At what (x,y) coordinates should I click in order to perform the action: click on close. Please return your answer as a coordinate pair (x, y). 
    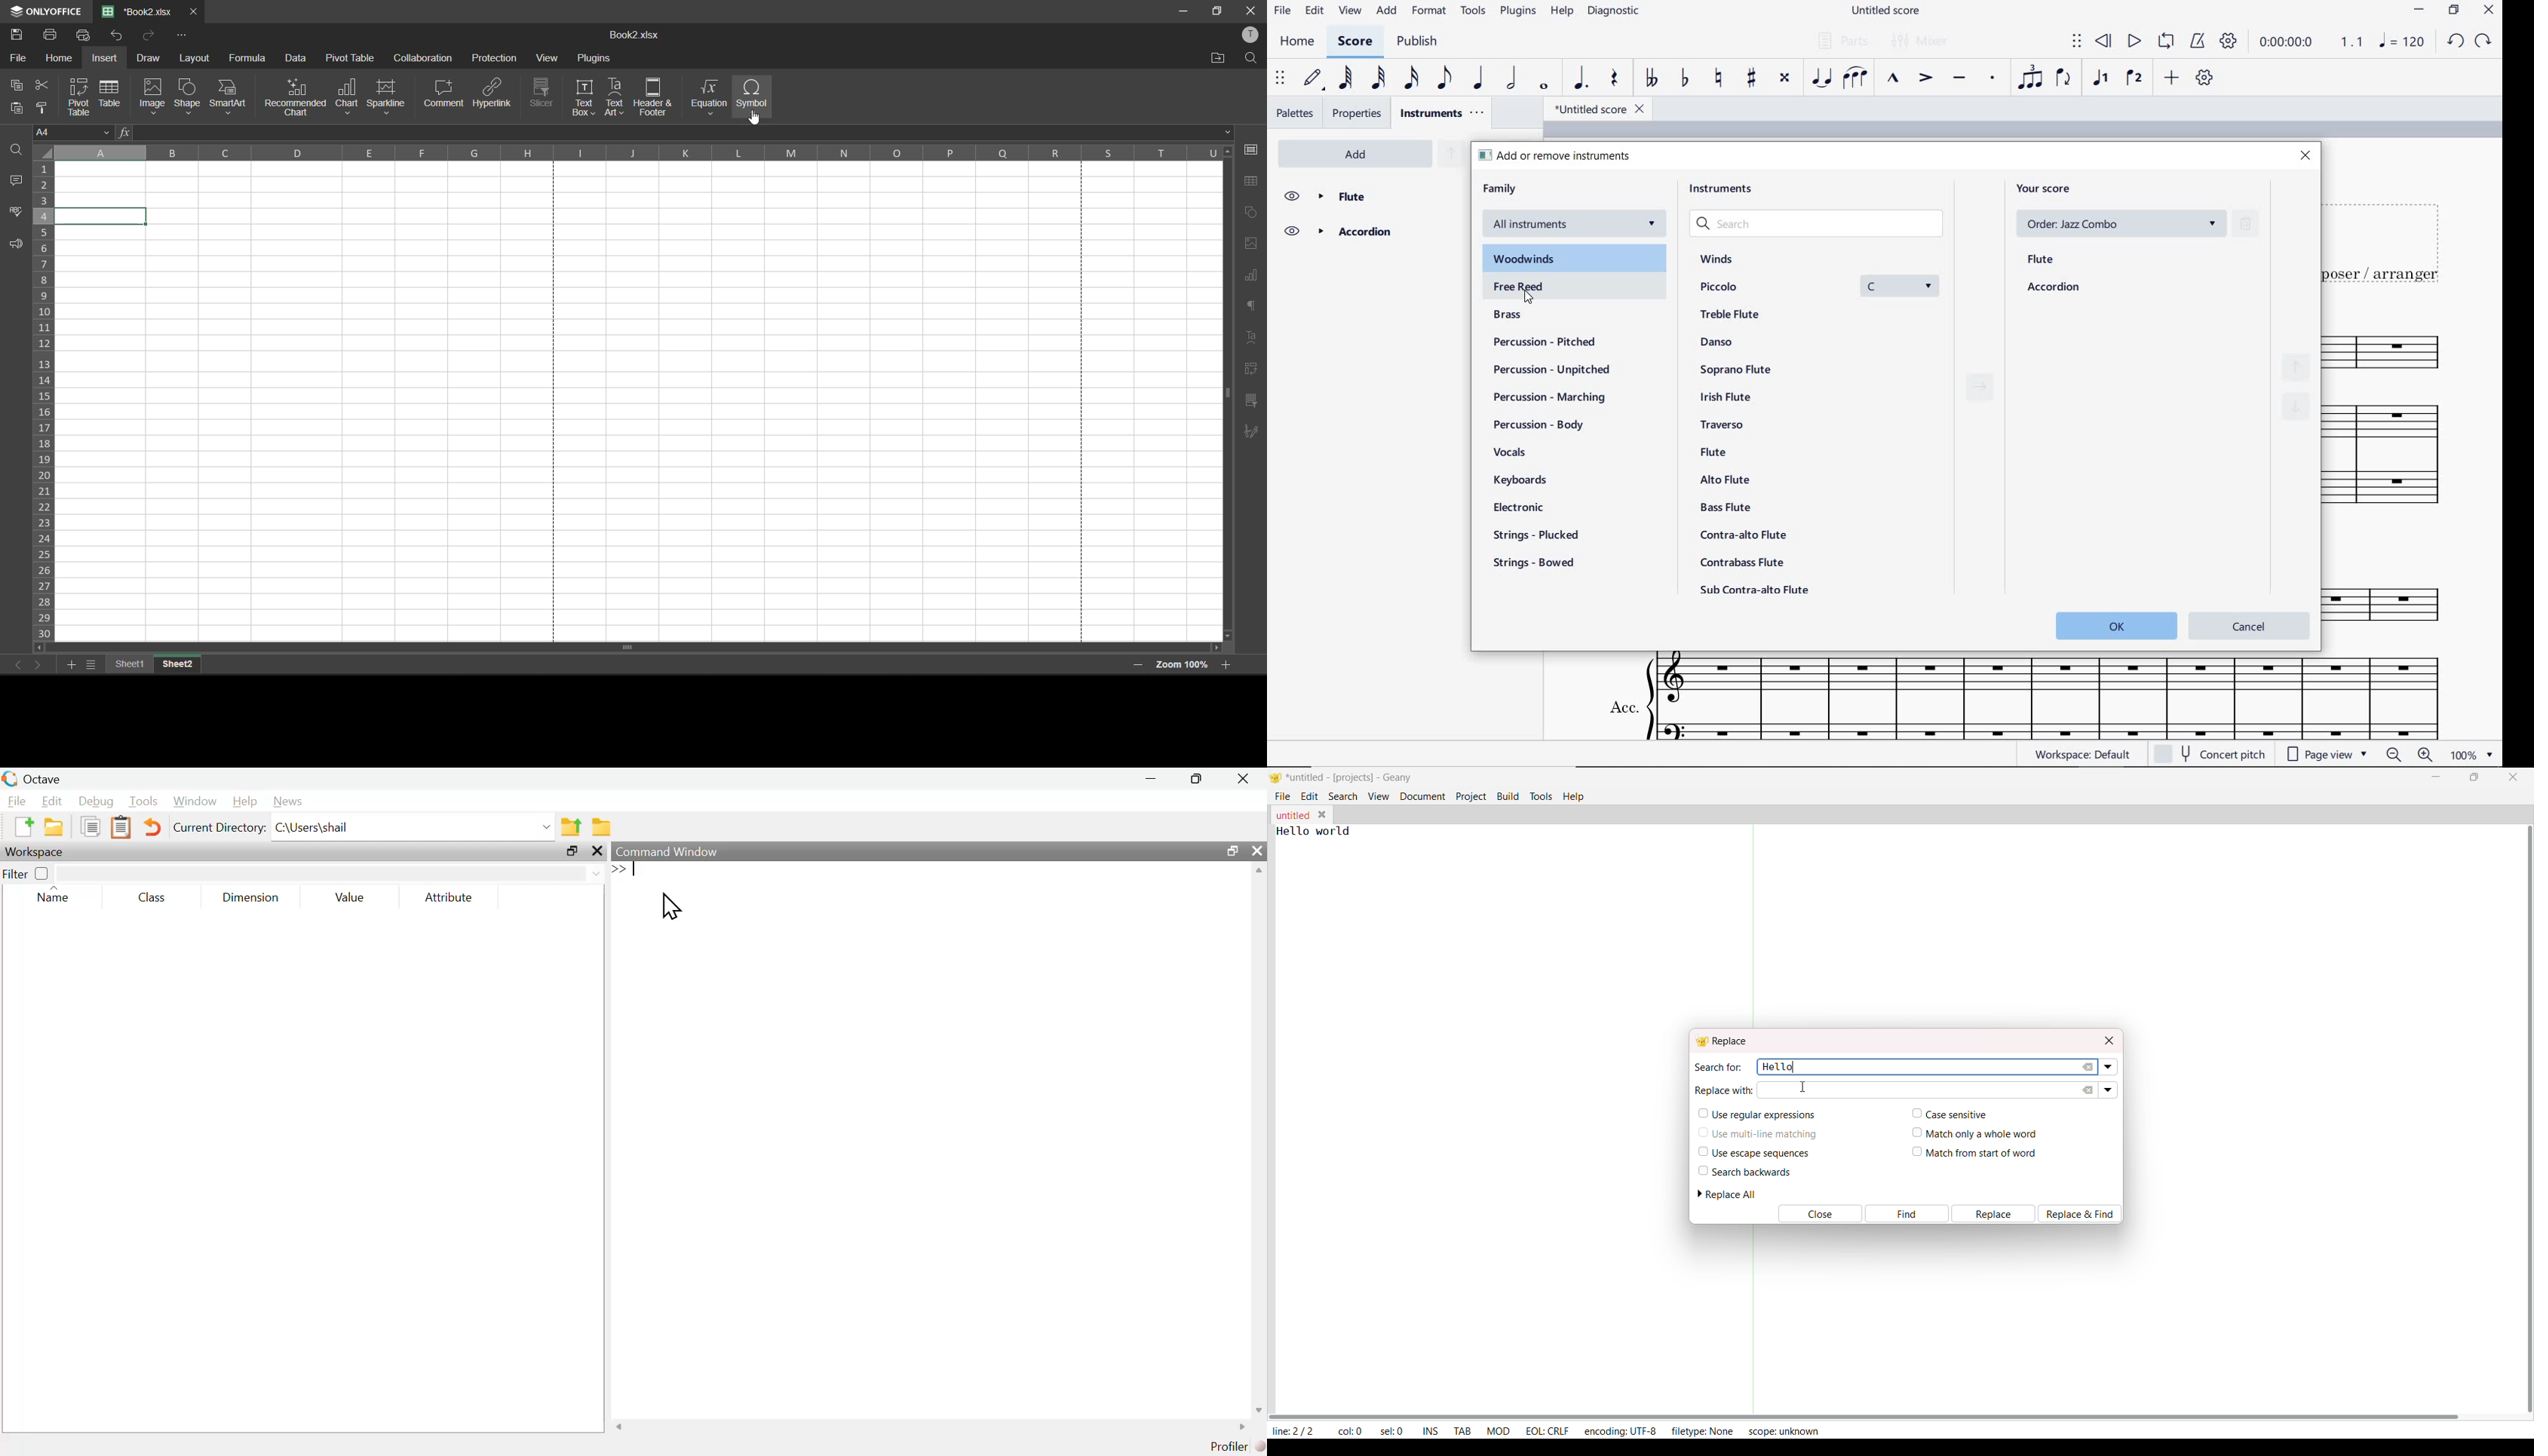
    Looking at the image, I should click on (599, 851).